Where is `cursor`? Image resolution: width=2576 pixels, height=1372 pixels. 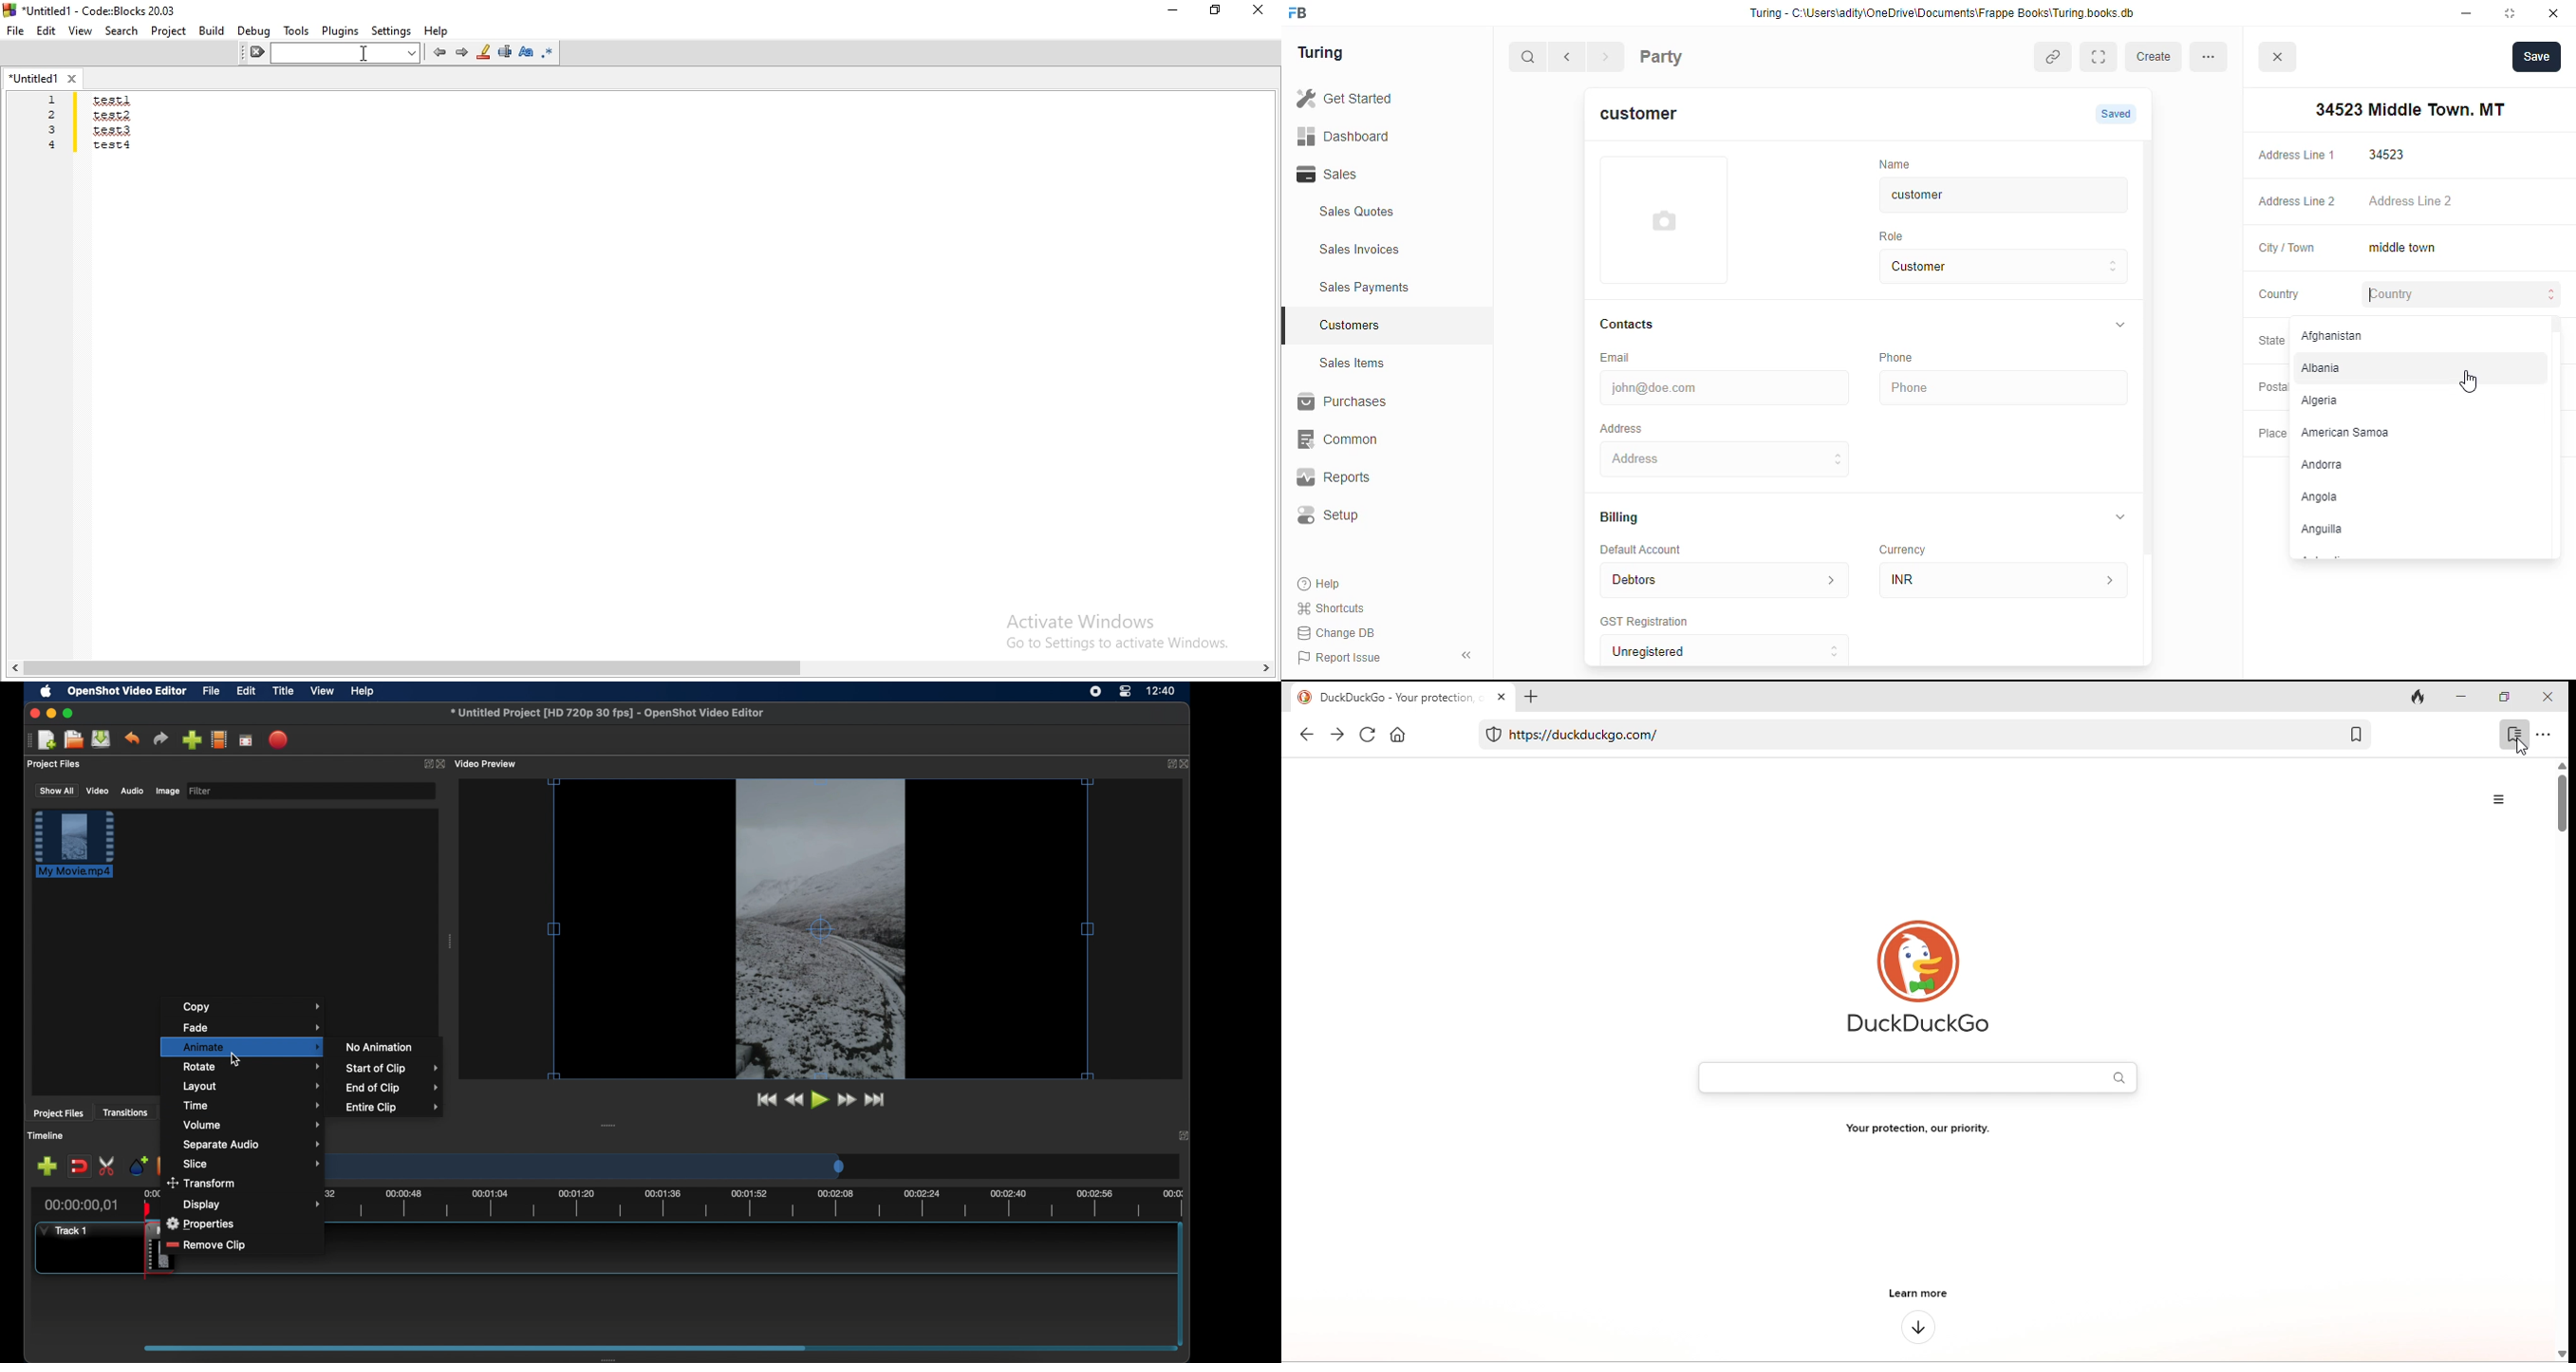 cursor is located at coordinates (2469, 382).